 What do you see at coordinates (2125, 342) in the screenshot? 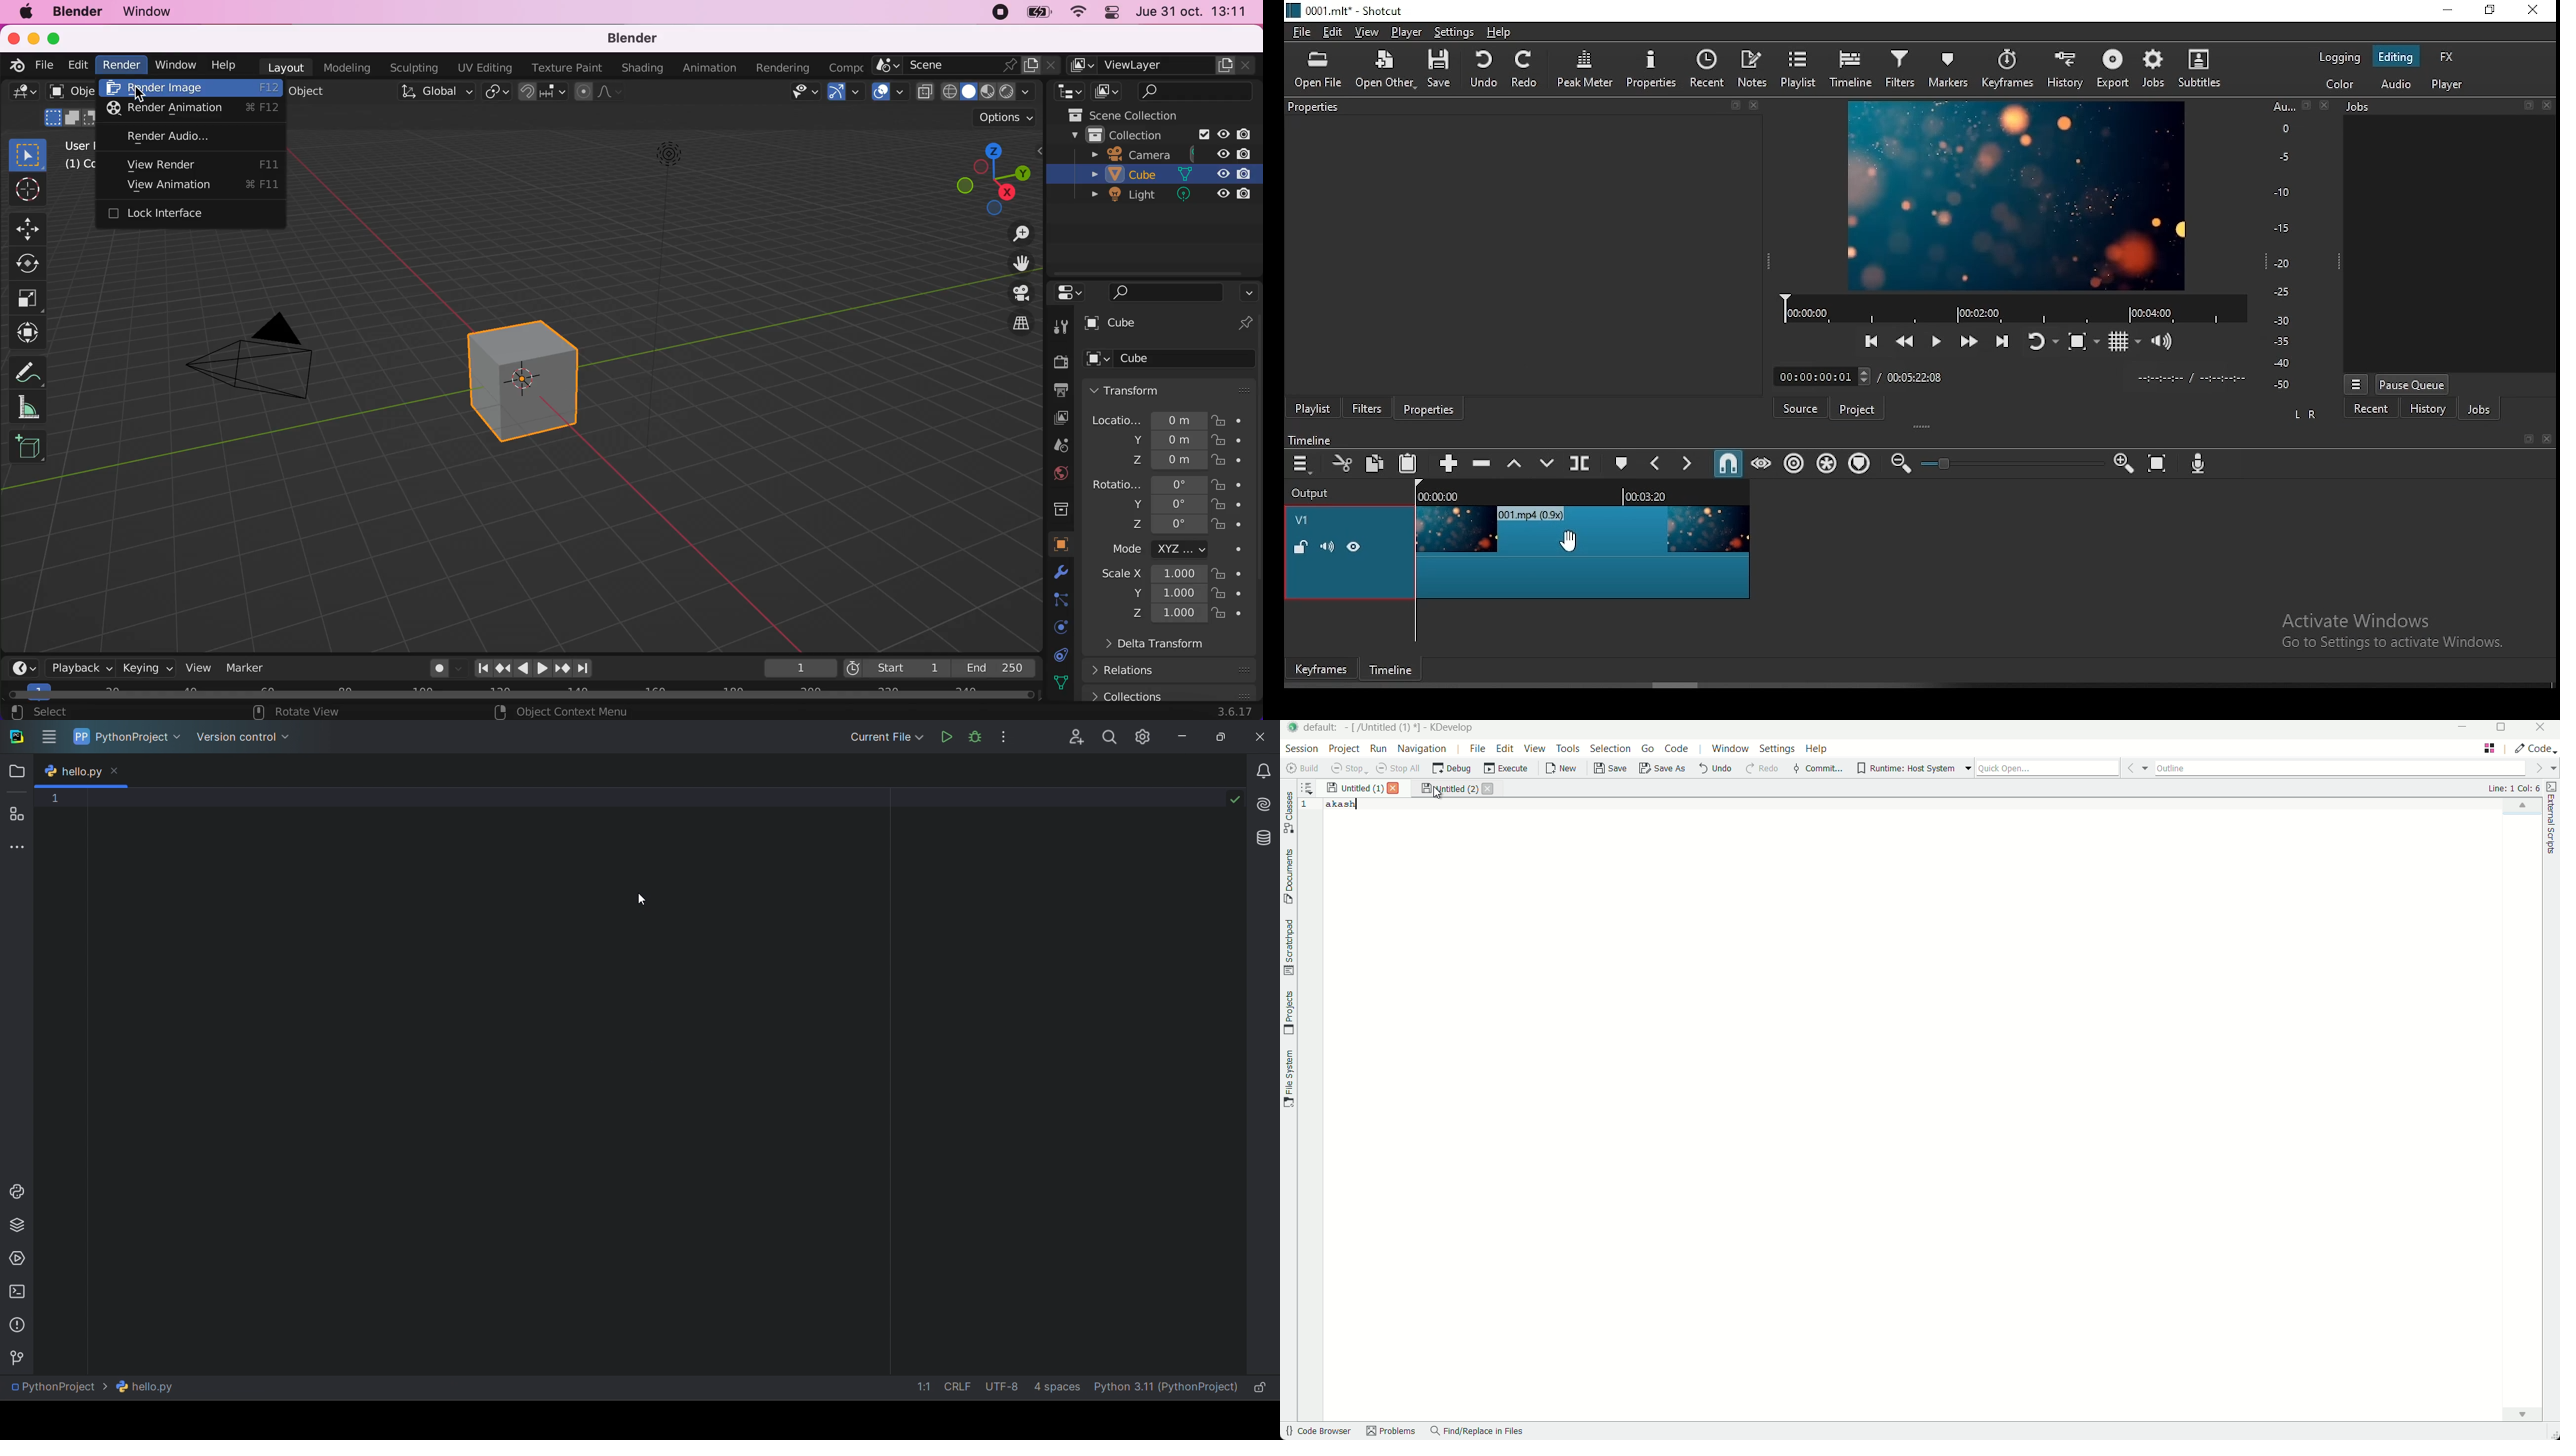
I see `toggle grid display on the player` at bounding box center [2125, 342].